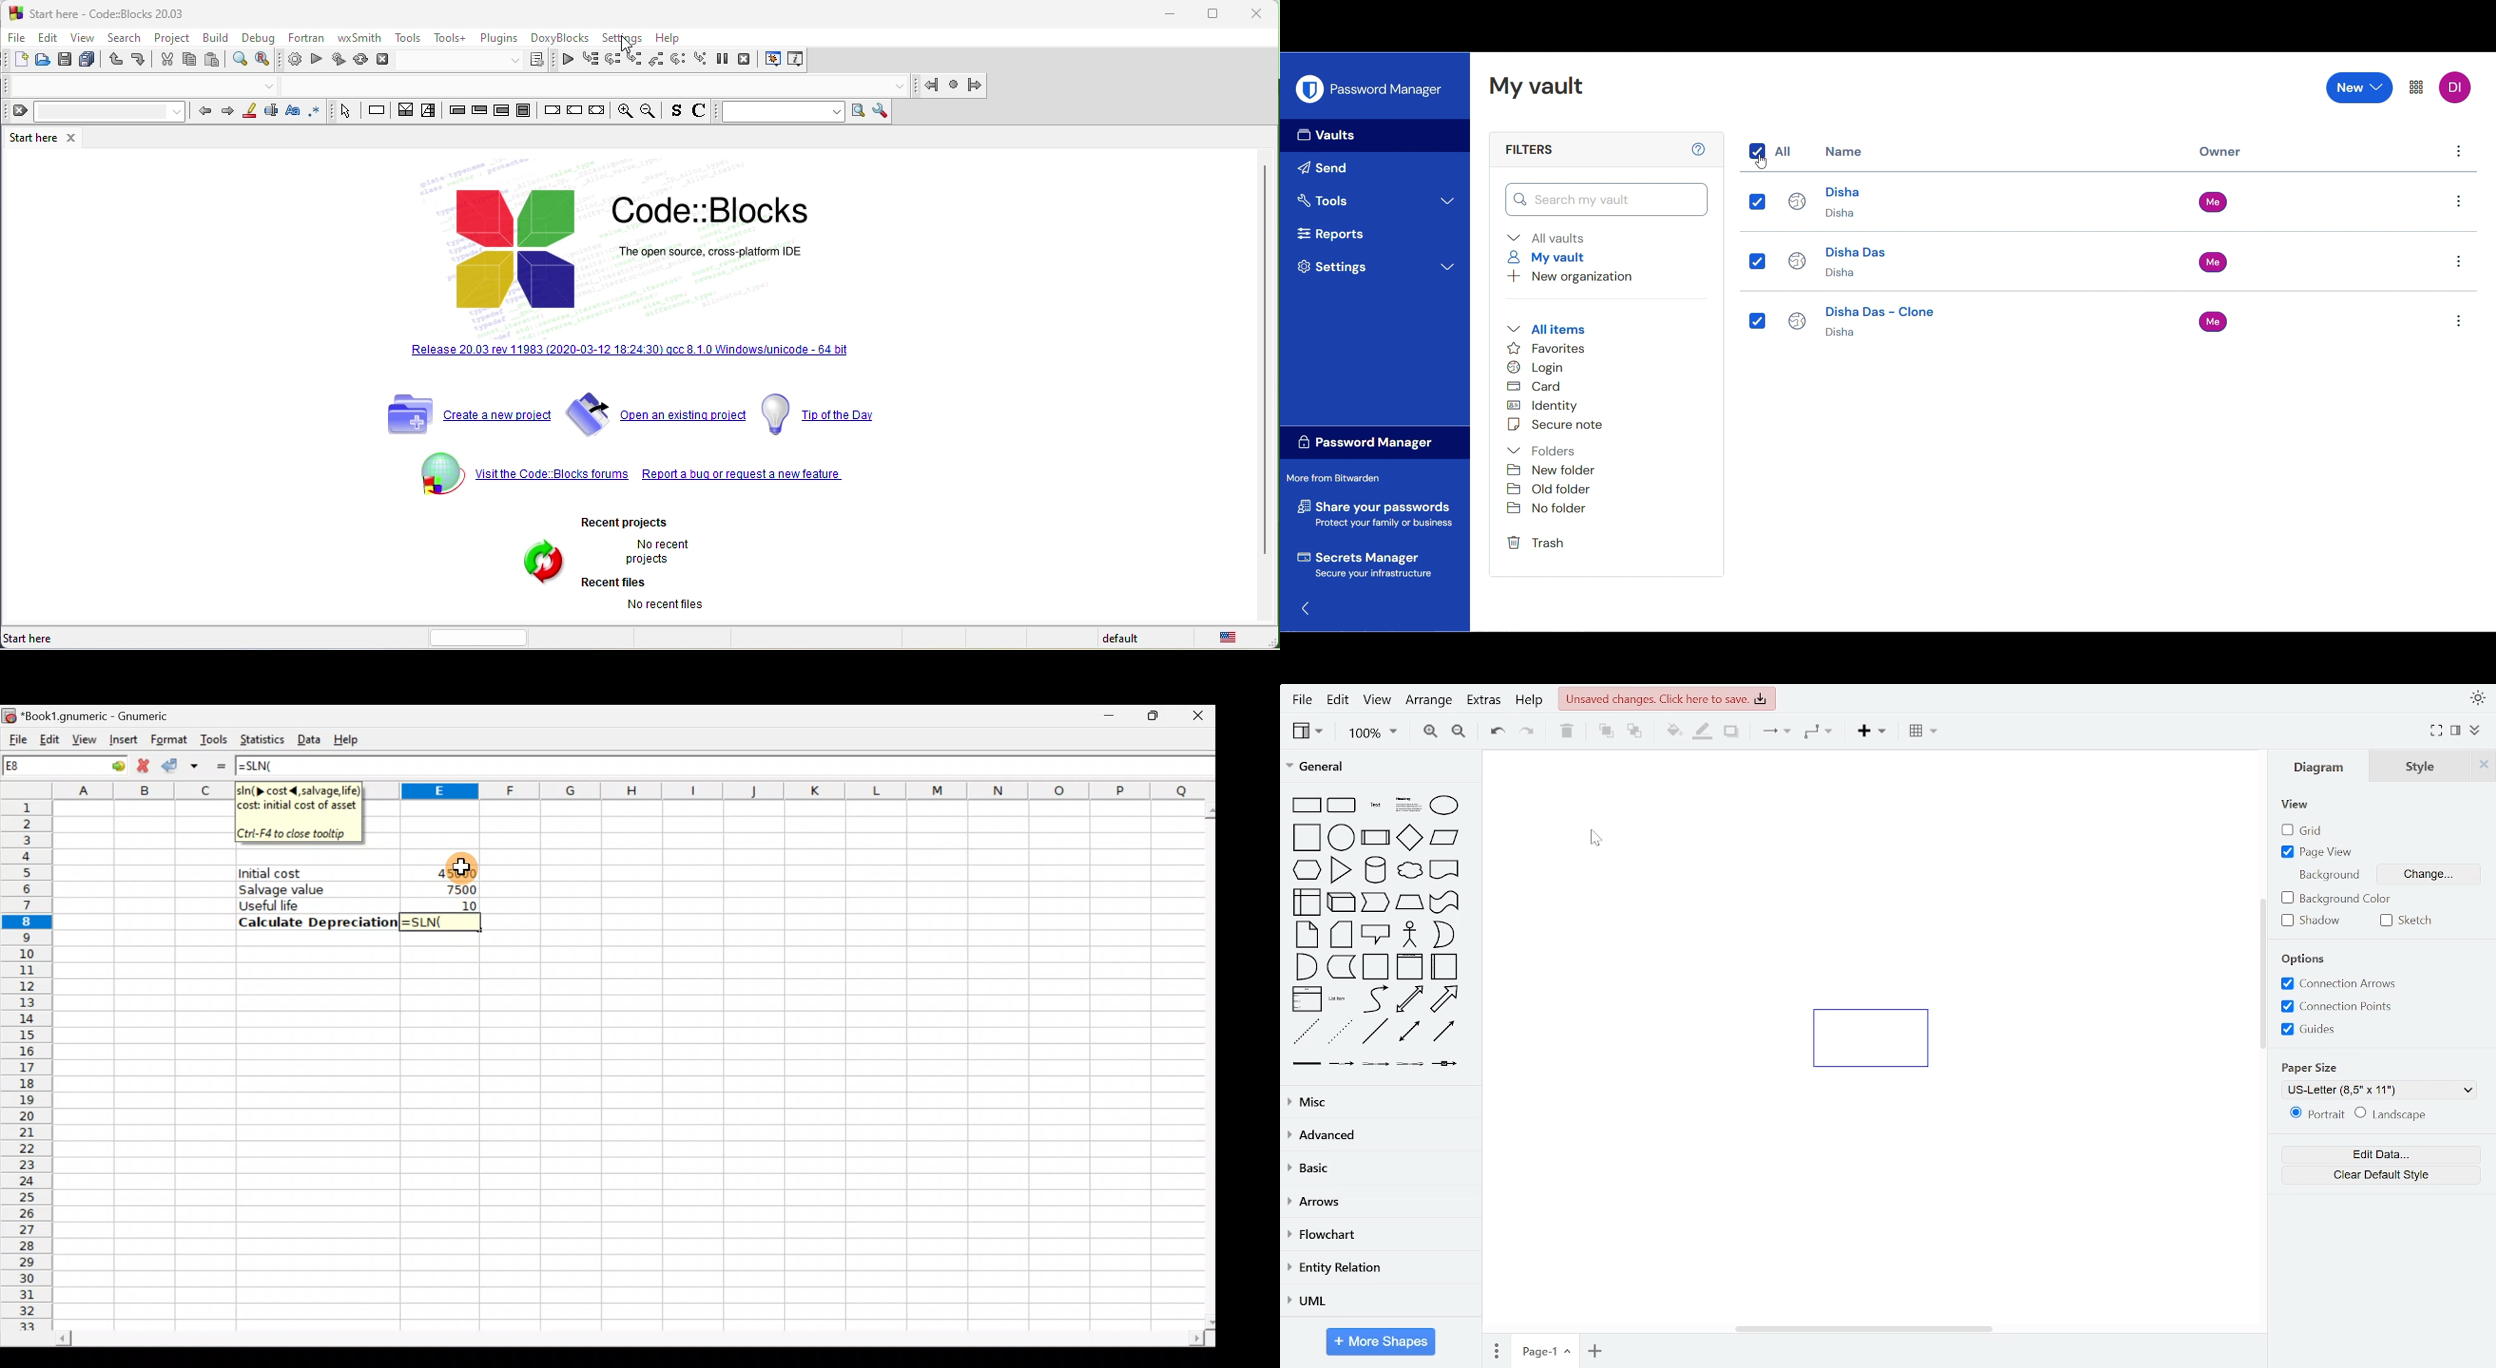  I want to click on landscape, so click(2395, 1115).